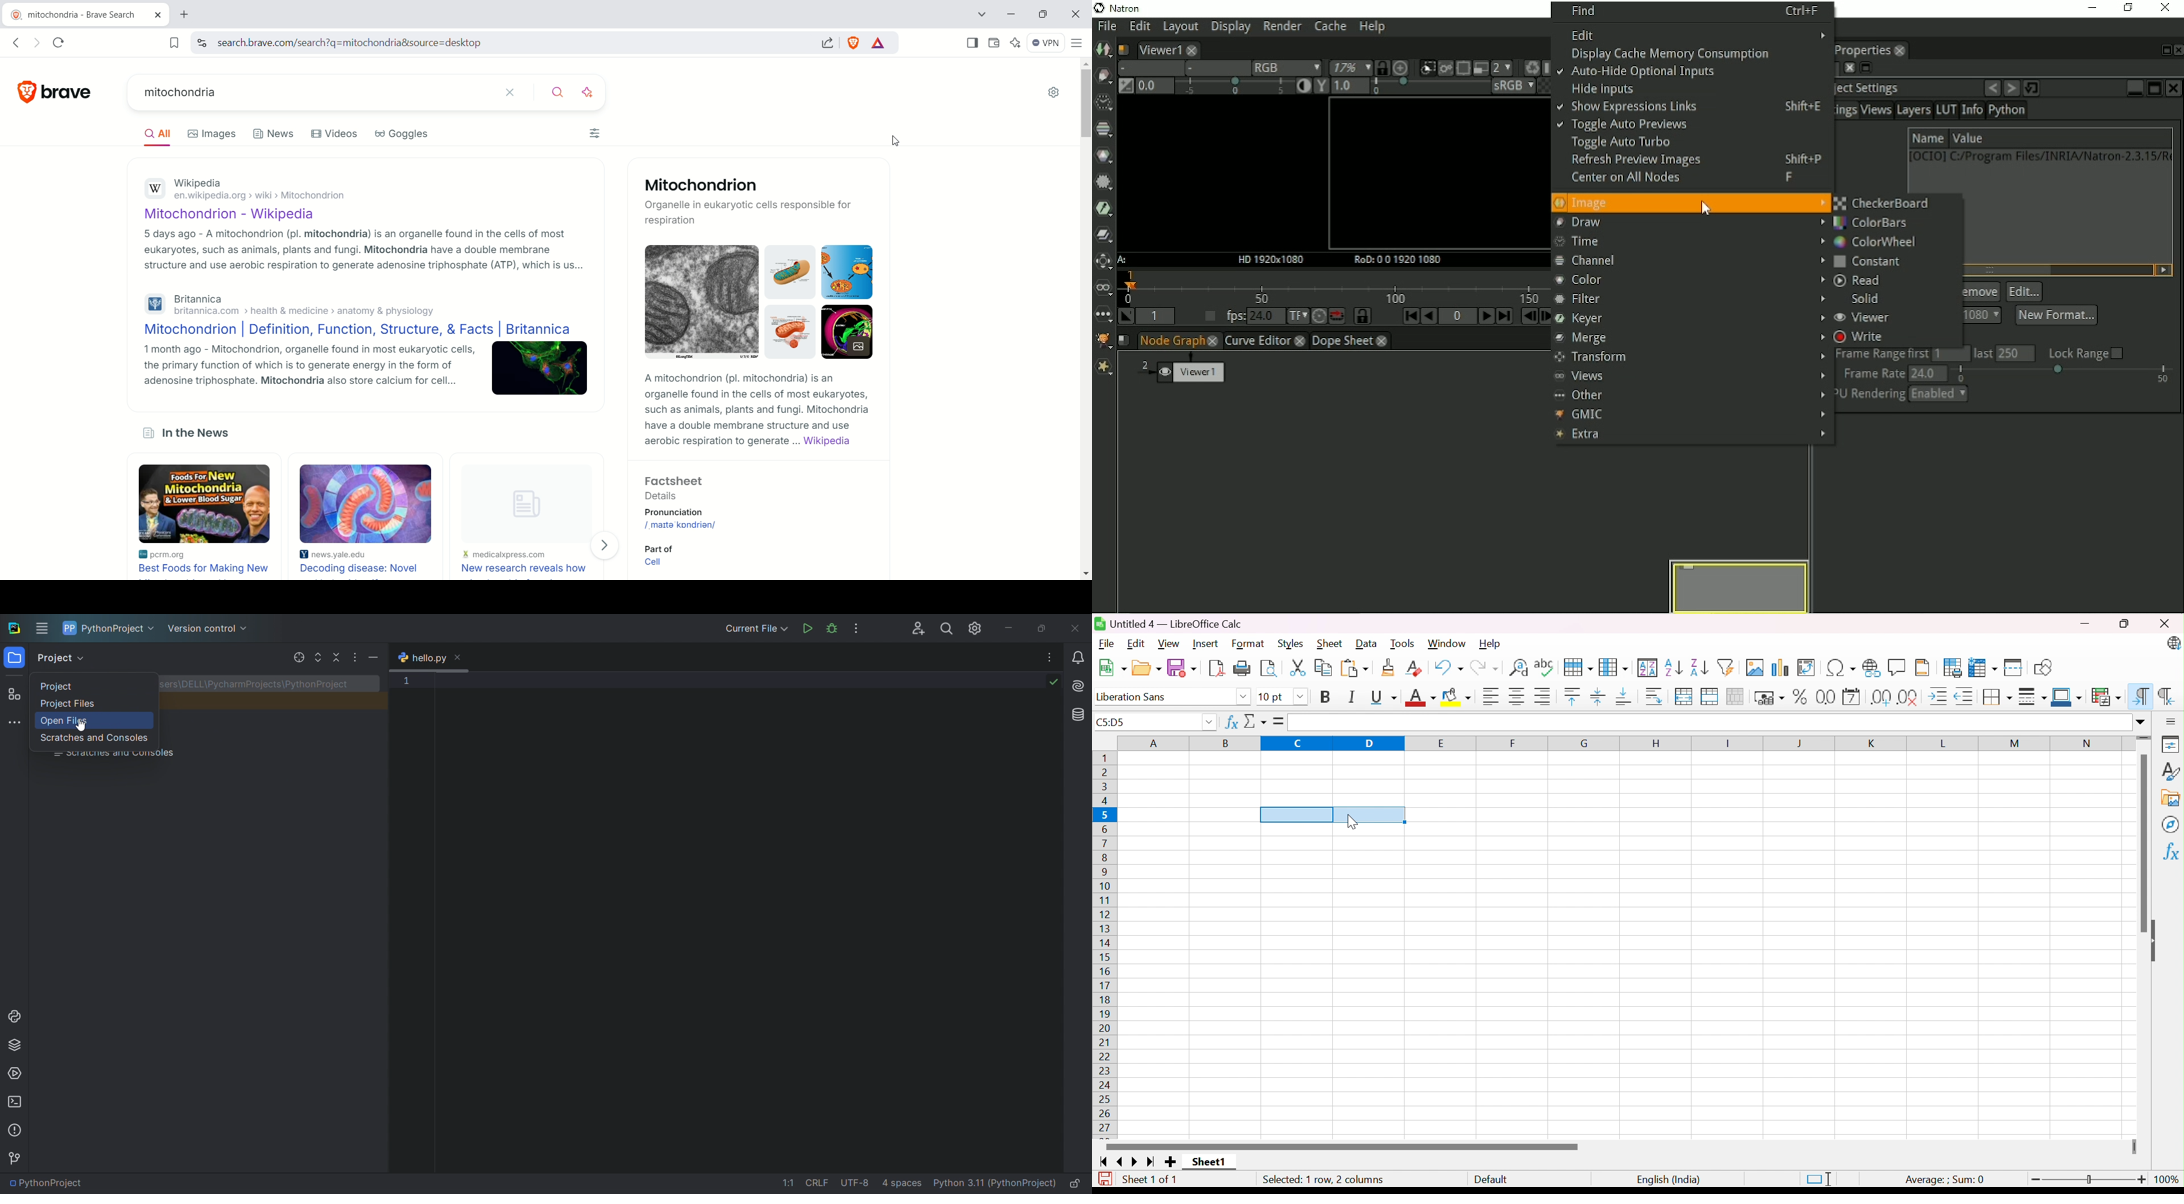 The image size is (2184, 1204). What do you see at coordinates (1076, 714) in the screenshot?
I see `database` at bounding box center [1076, 714].